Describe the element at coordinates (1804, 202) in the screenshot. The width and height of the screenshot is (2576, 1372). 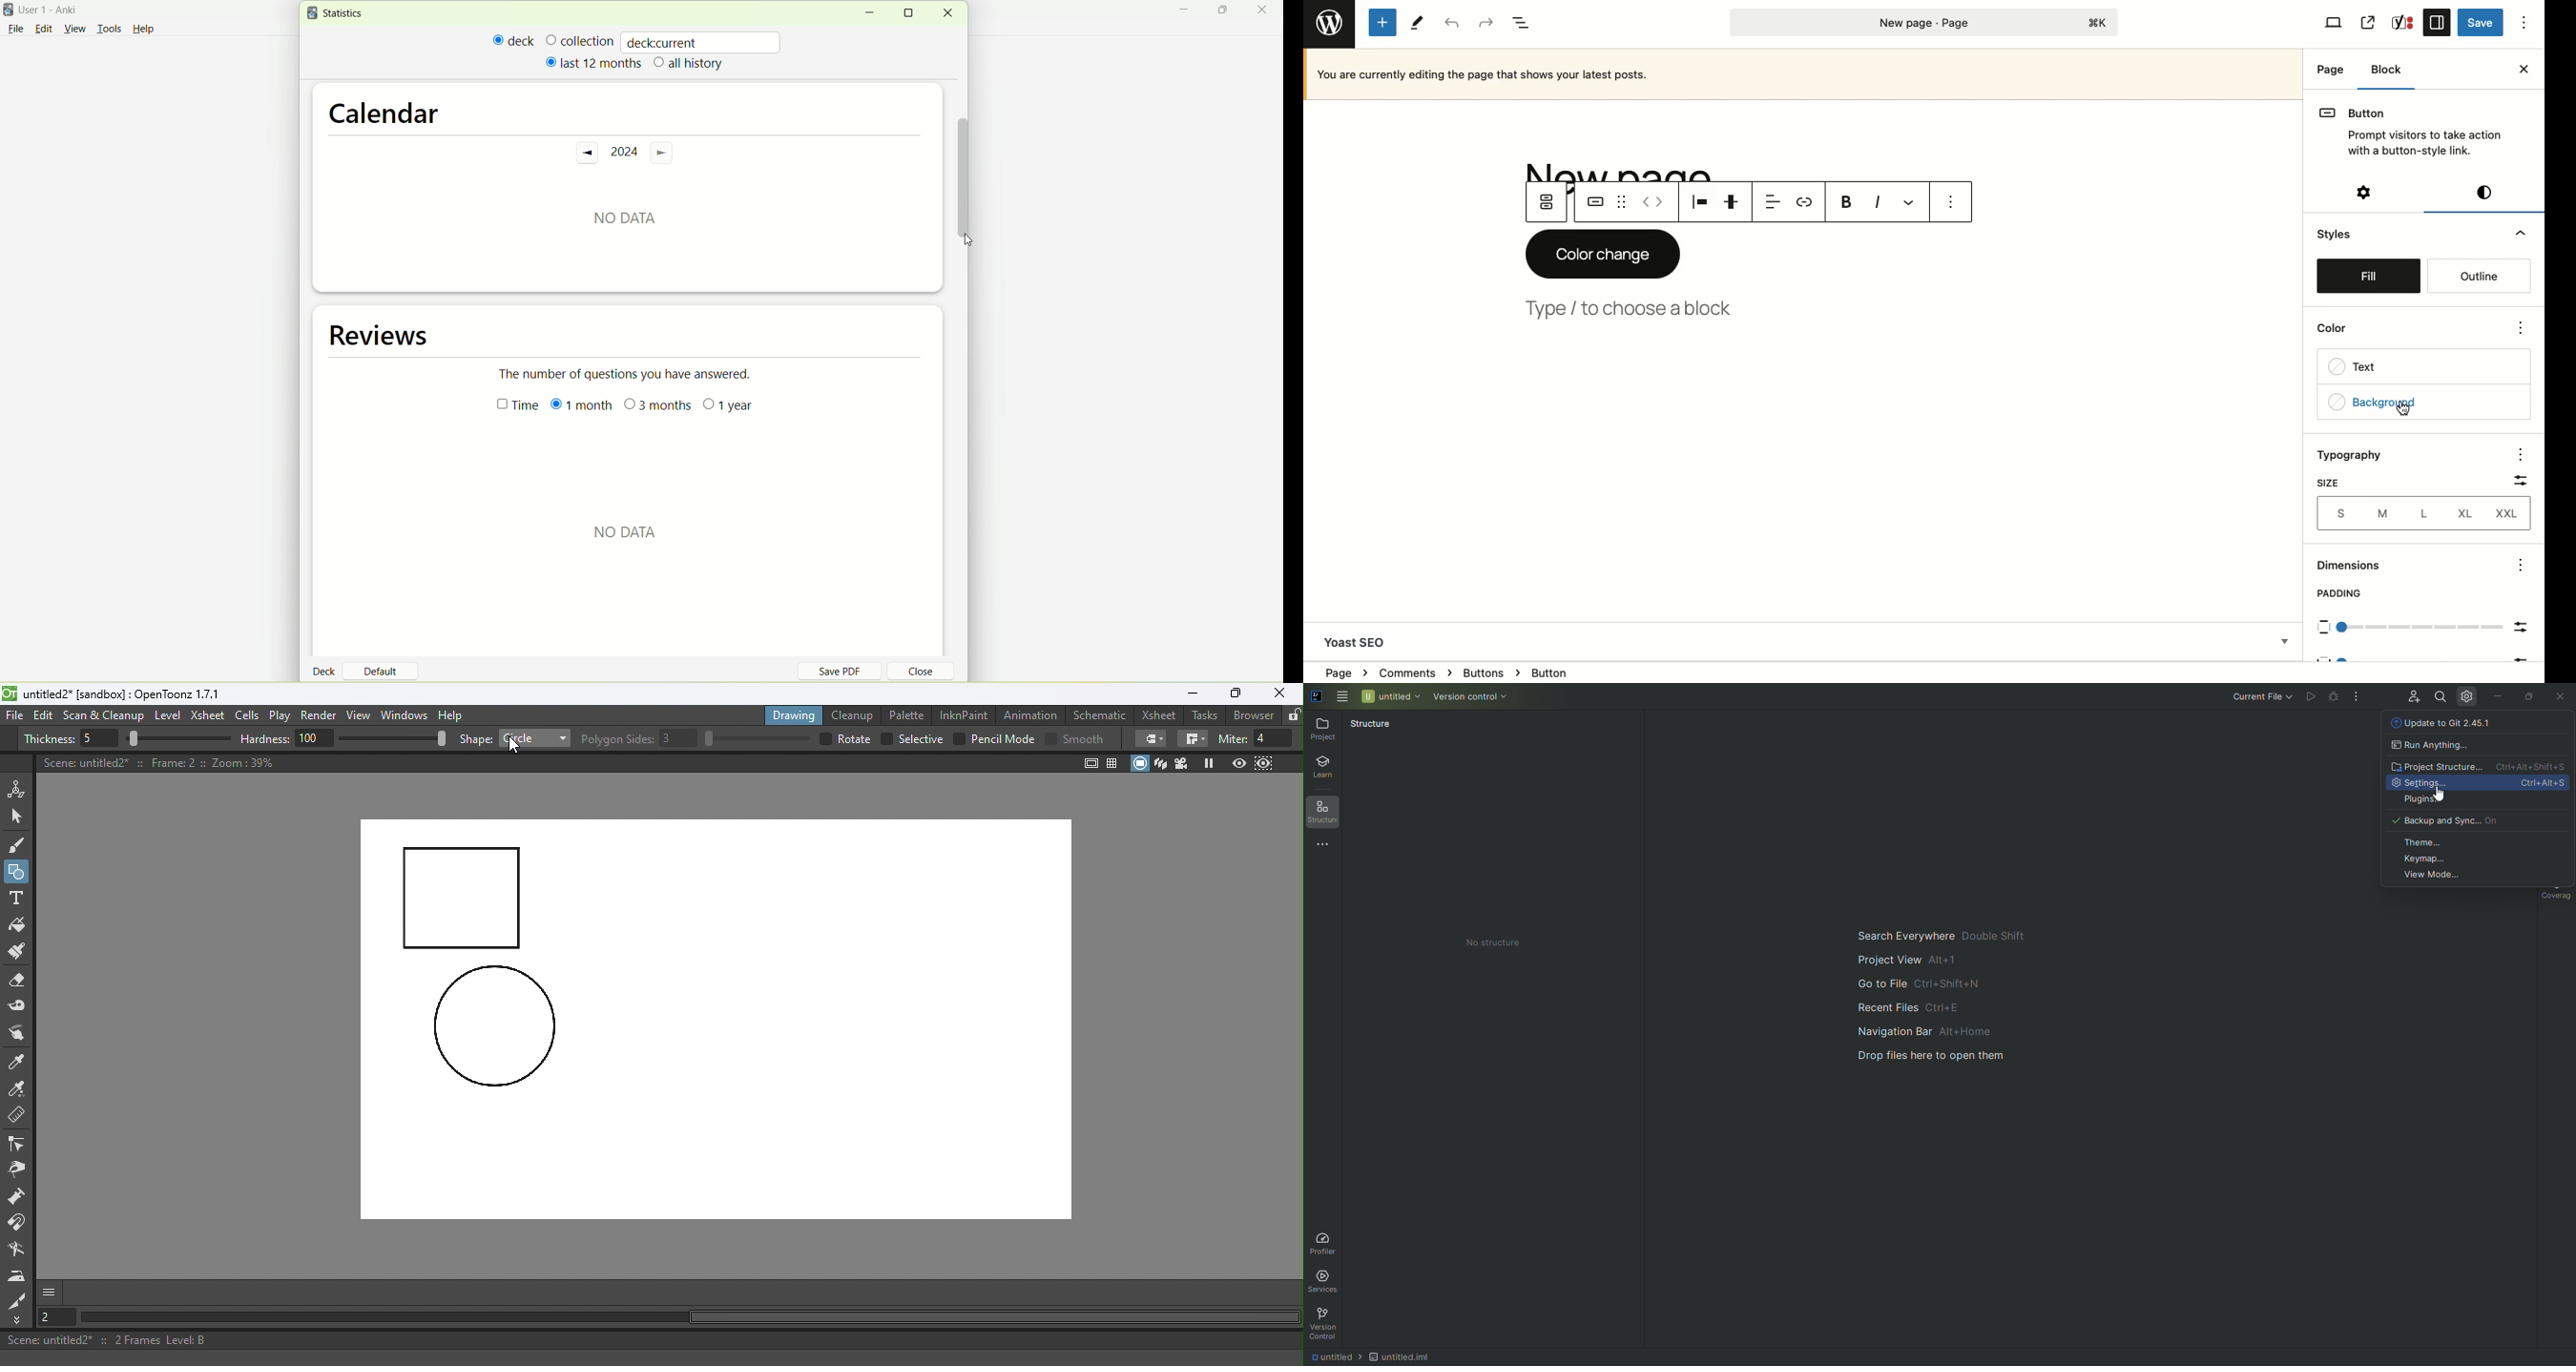
I see `Link` at that location.